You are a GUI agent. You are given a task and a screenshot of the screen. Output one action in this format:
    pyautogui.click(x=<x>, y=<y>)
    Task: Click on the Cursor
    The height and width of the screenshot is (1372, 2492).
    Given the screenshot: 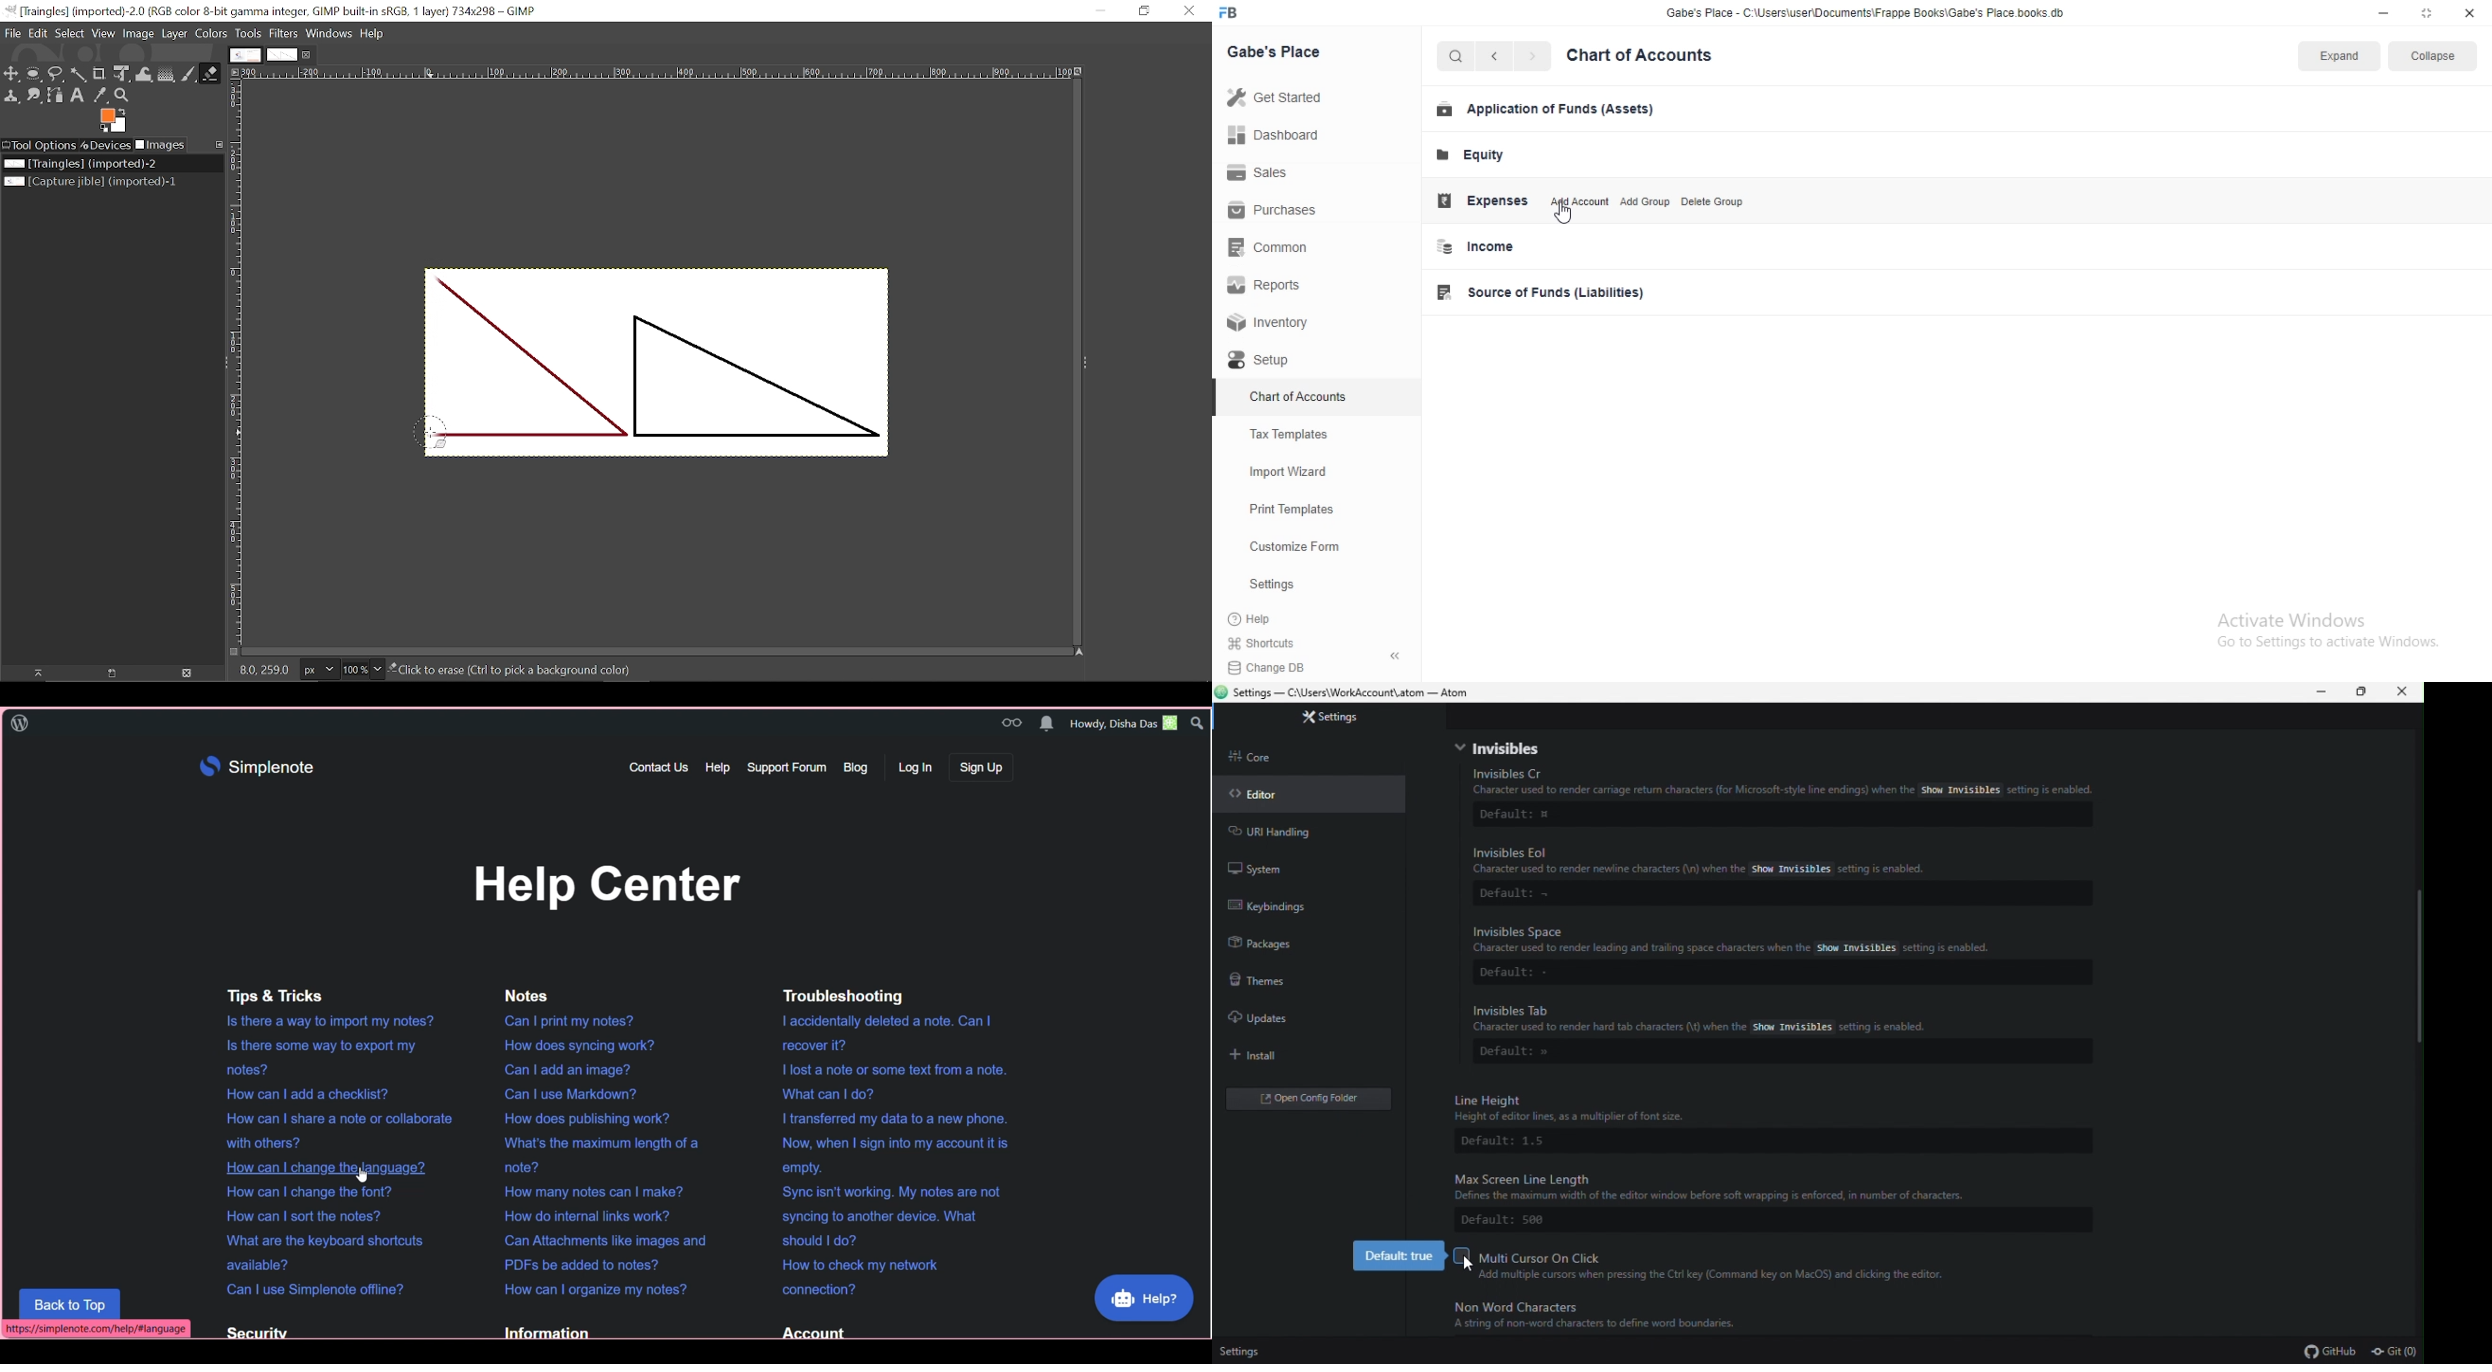 What is the action you would take?
    pyautogui.click(x=1576, y=214)
    